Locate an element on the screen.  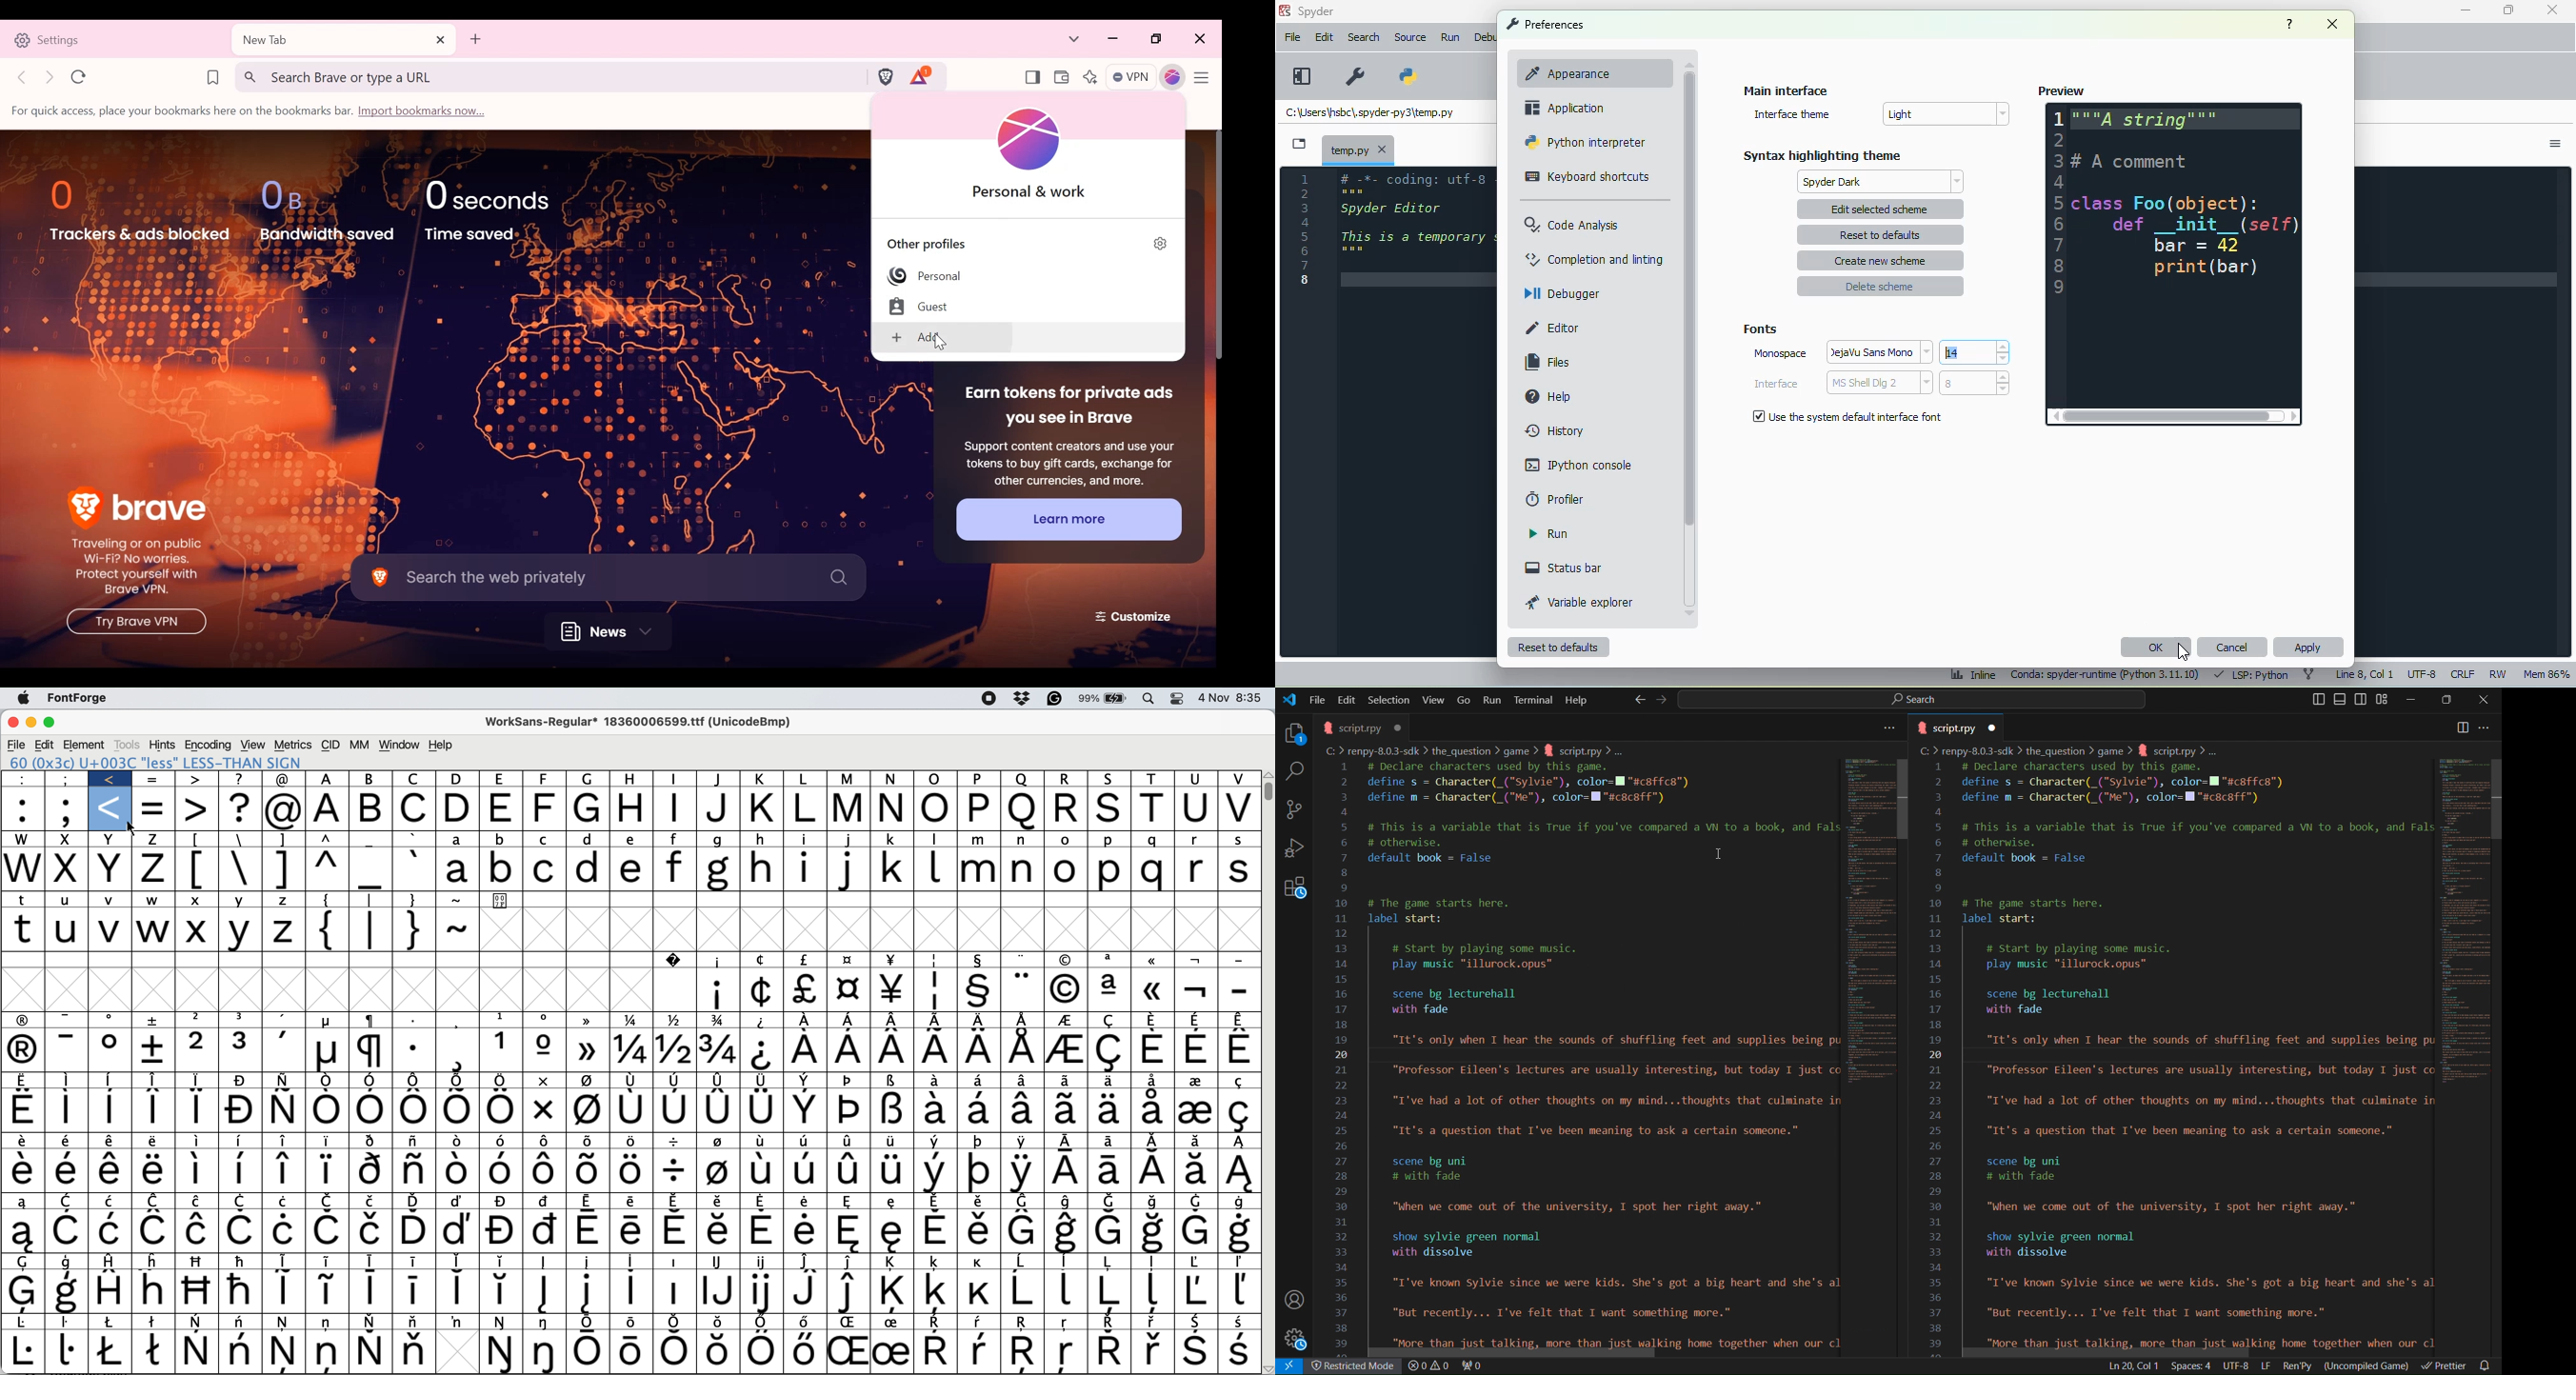
Symbol is located at coordinates (459, 1321).